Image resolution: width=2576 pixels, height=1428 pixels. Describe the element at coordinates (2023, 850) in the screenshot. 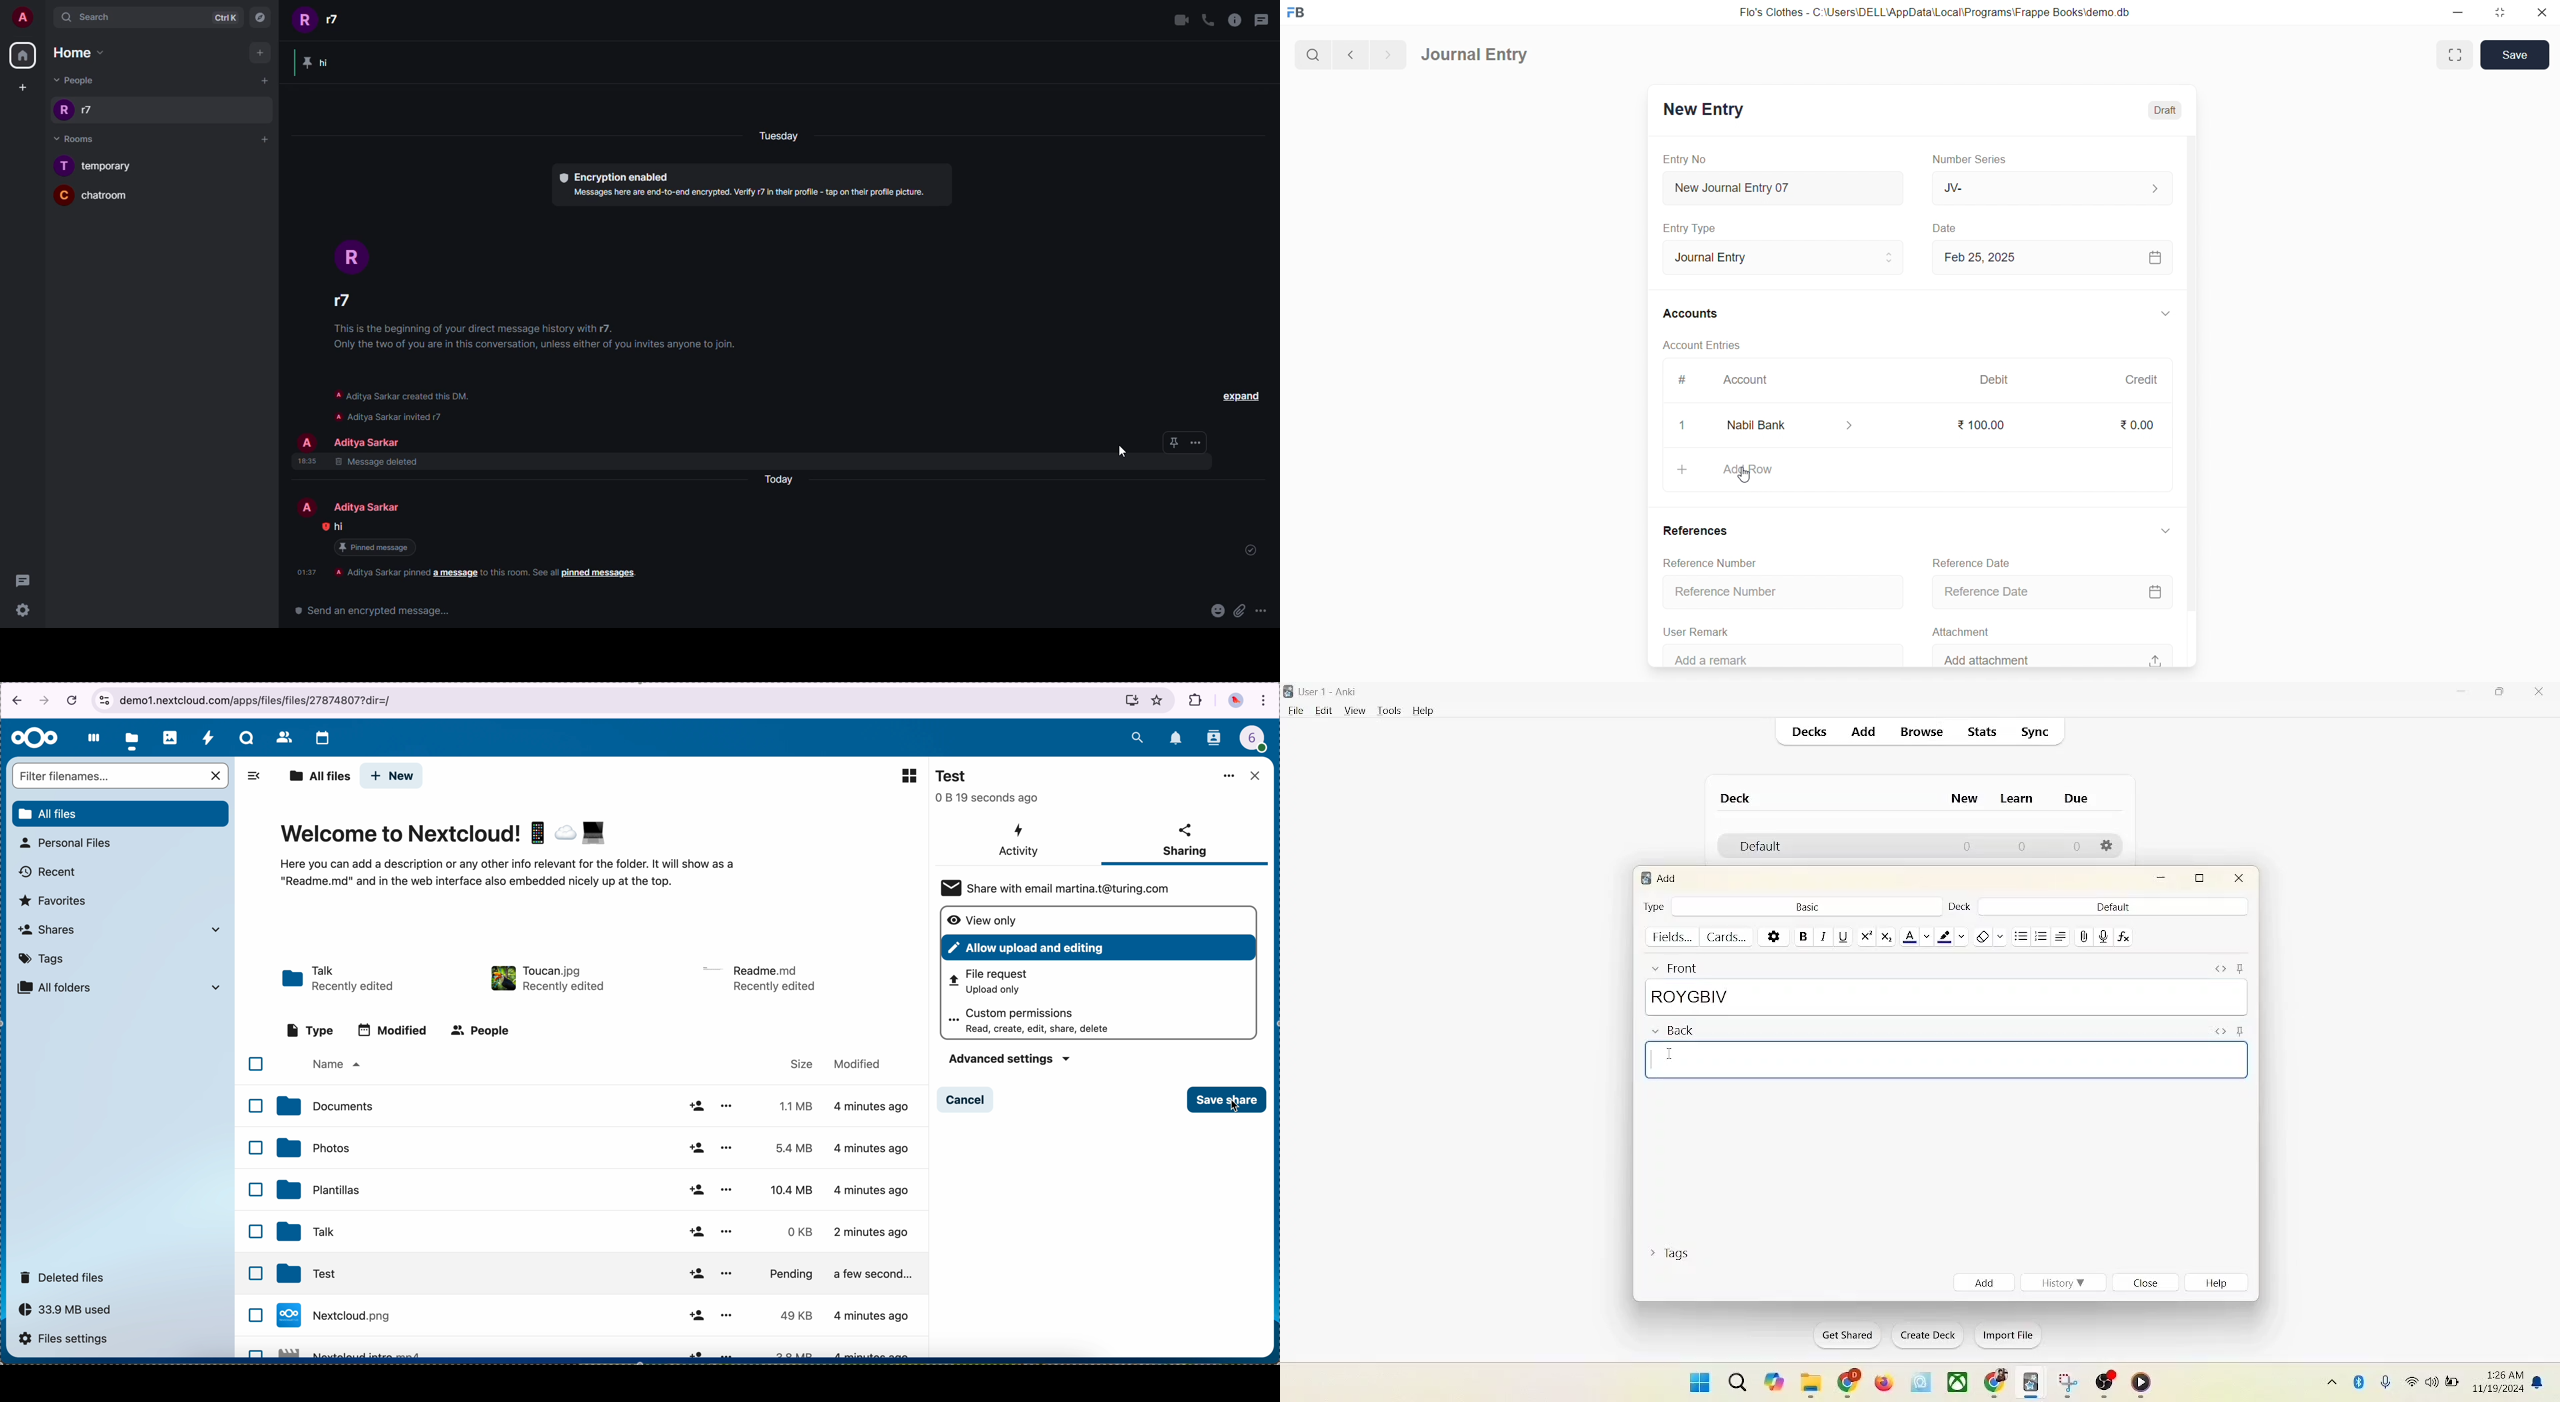

I see `` at that location.